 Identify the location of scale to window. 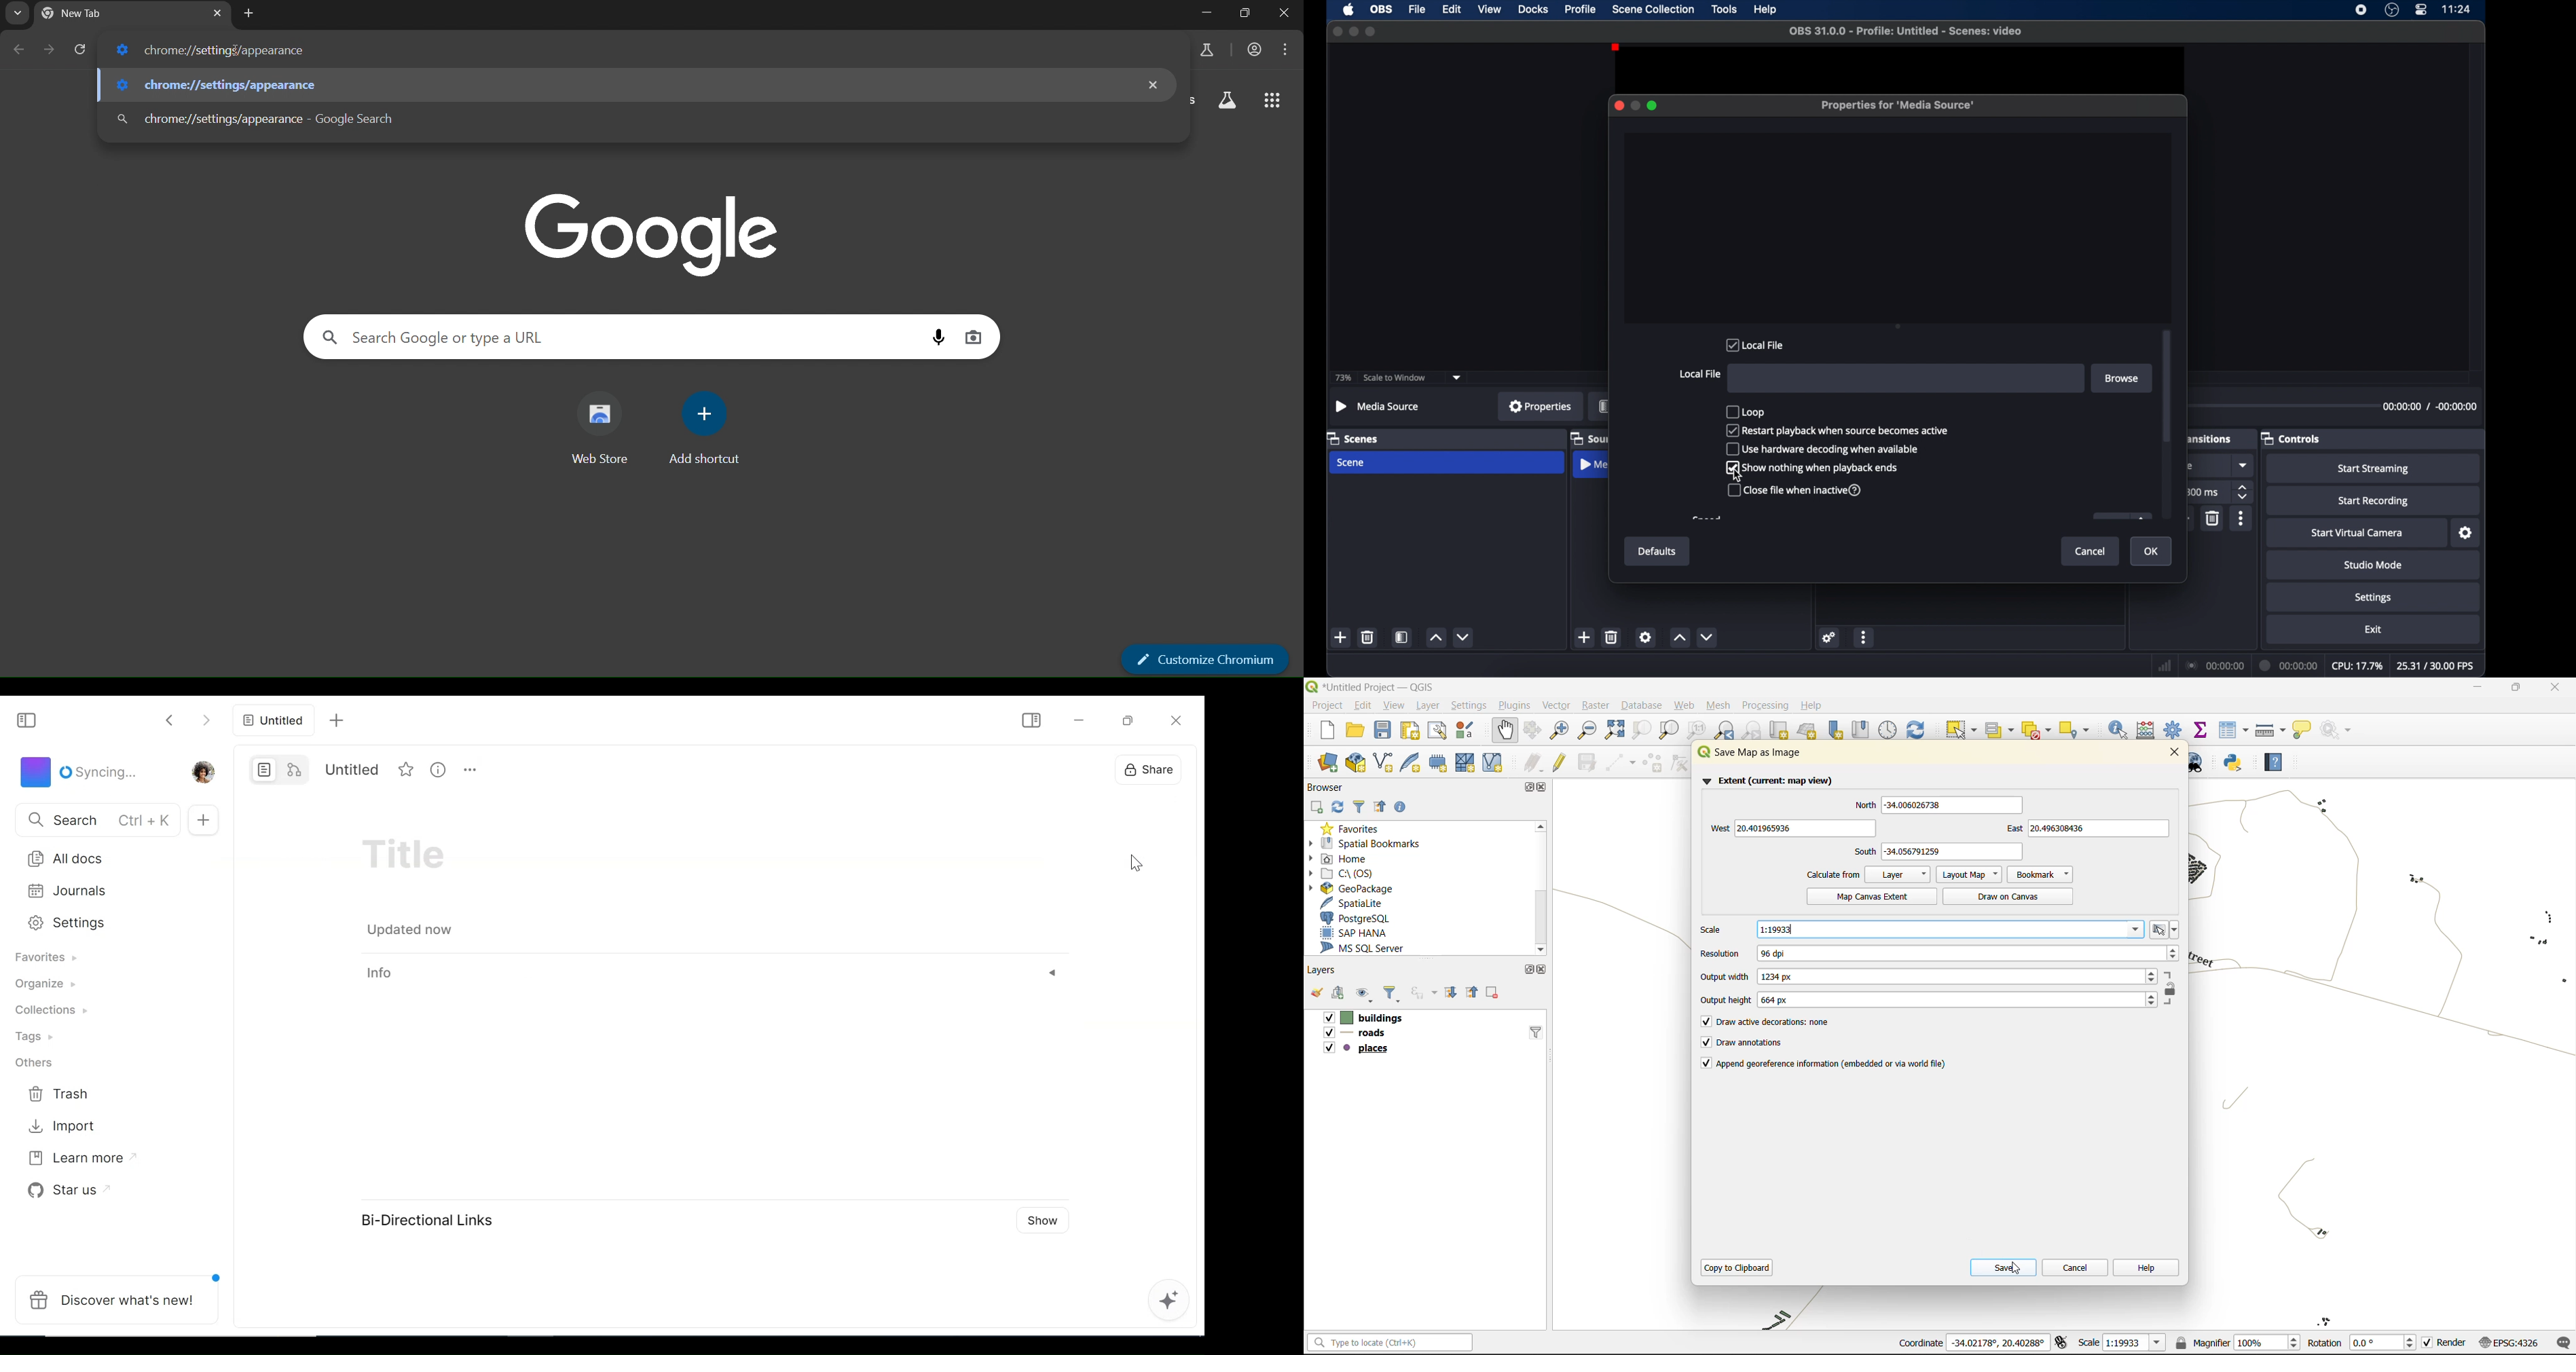
(1395, 378).